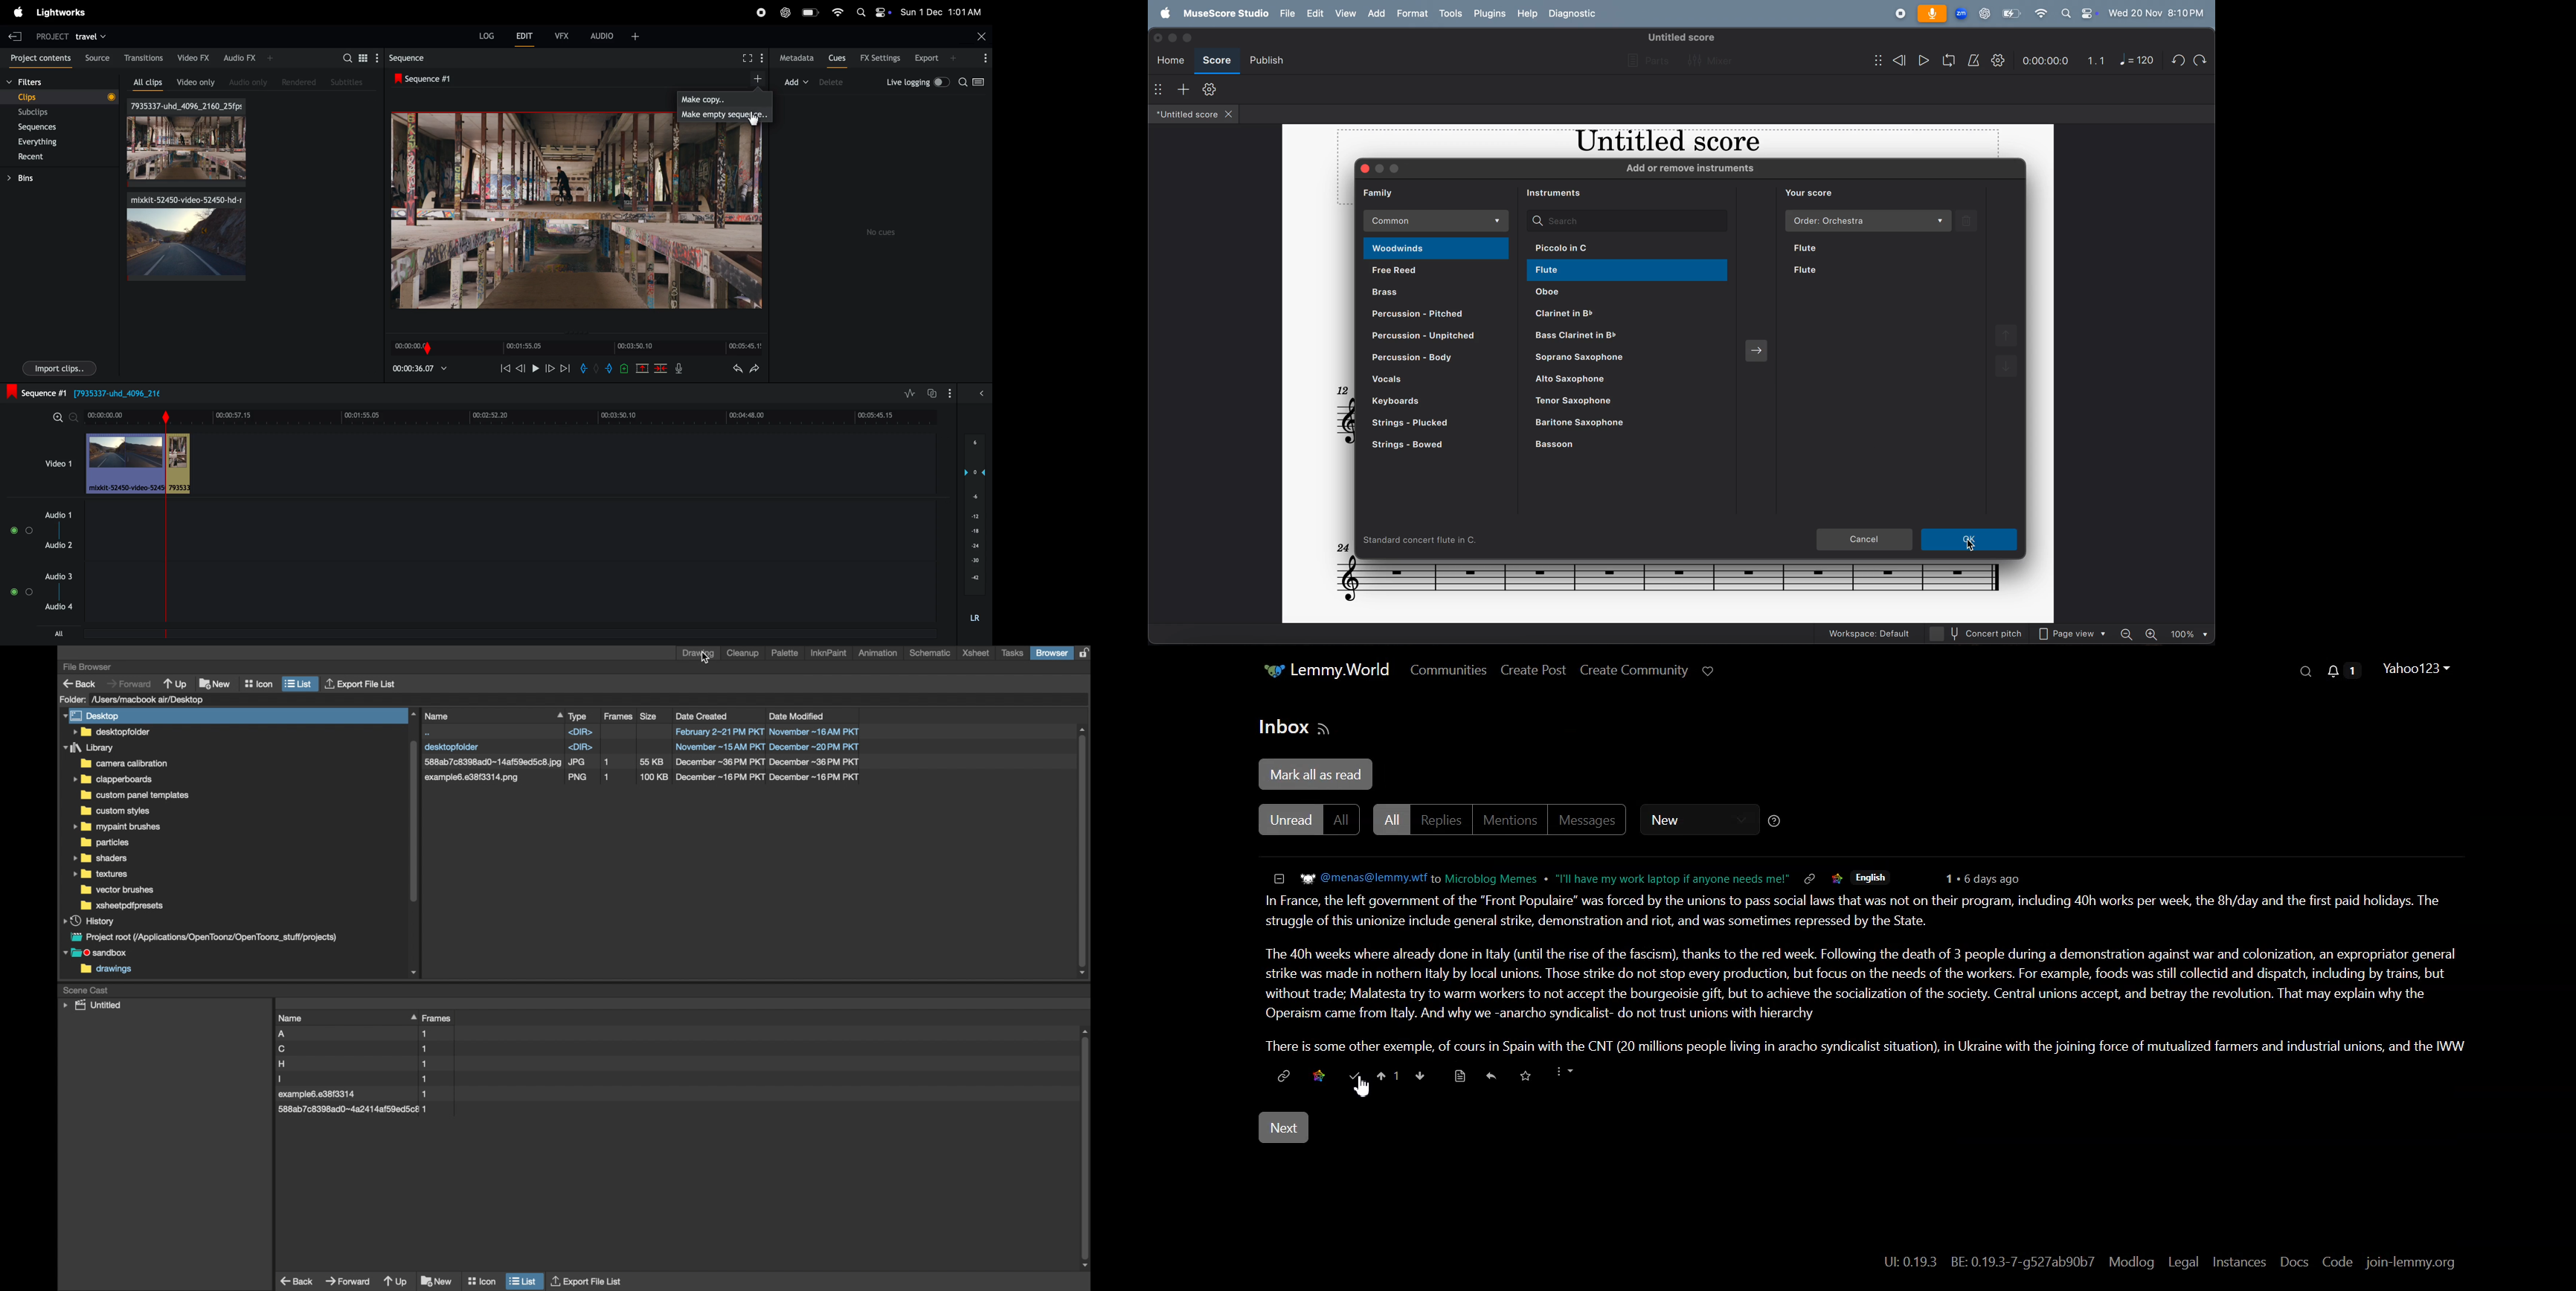 The width and height of the screenshot is (2576, 1316). I want to click on Legal, so click(2185, 1263).